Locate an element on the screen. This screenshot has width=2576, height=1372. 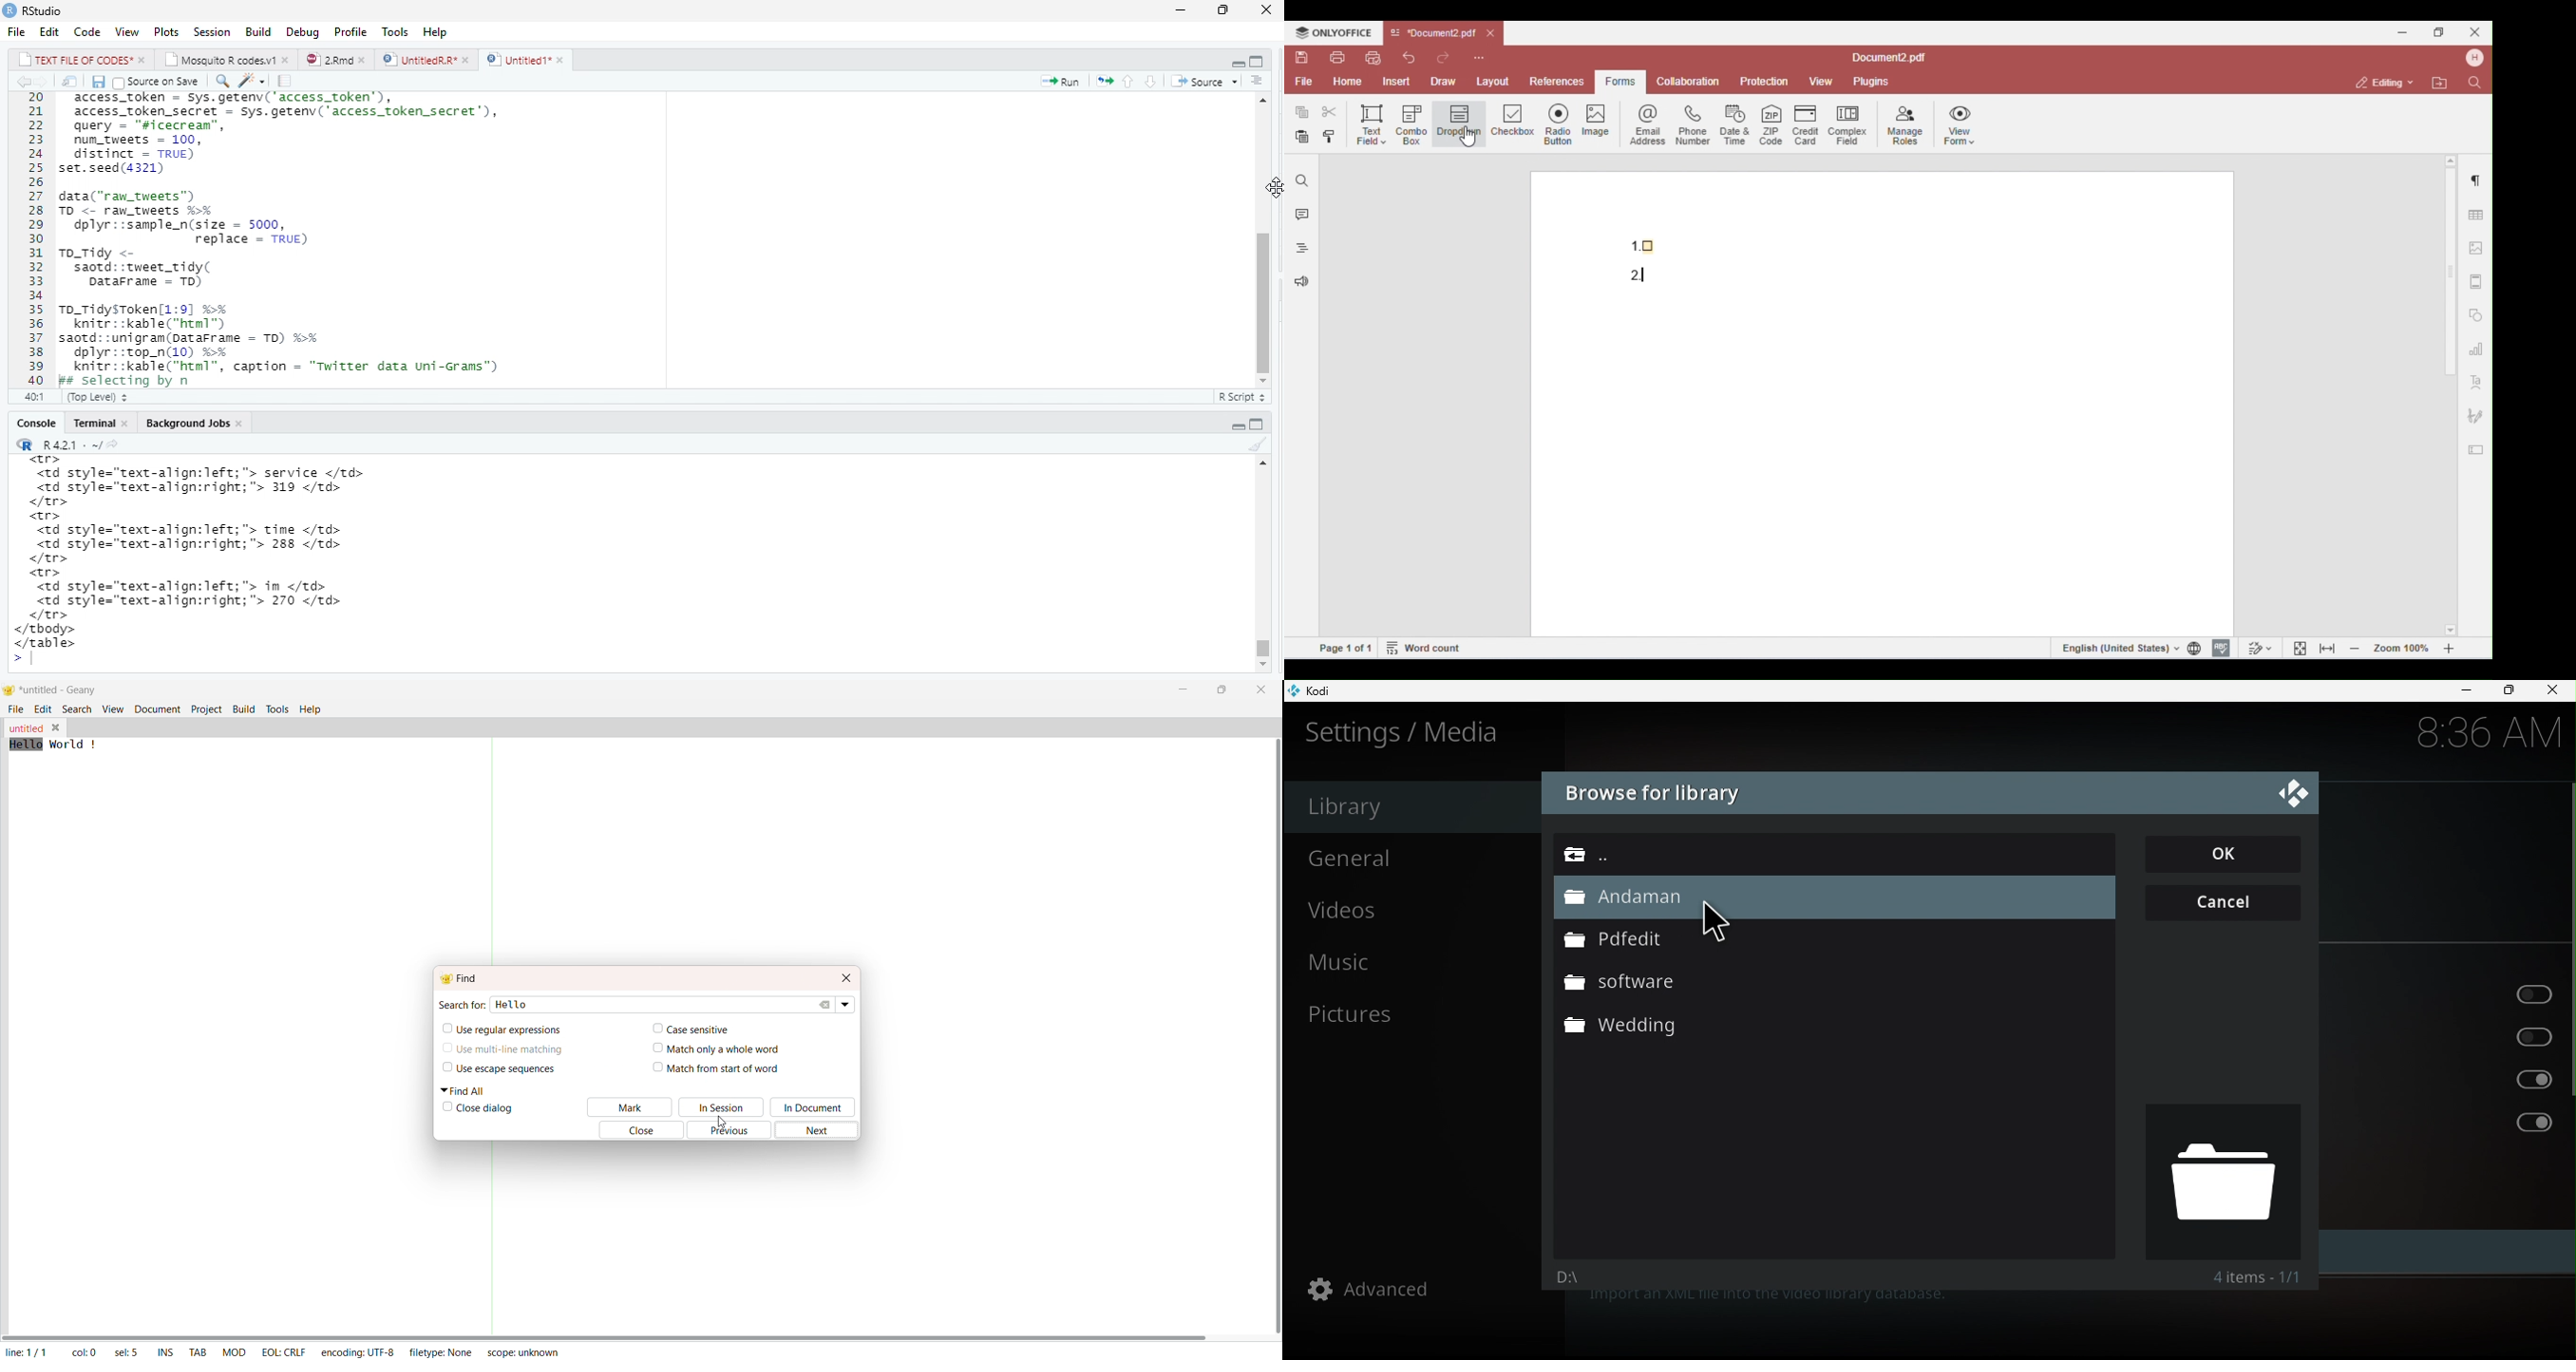
 RStudio is located at coordinates (53, 10).